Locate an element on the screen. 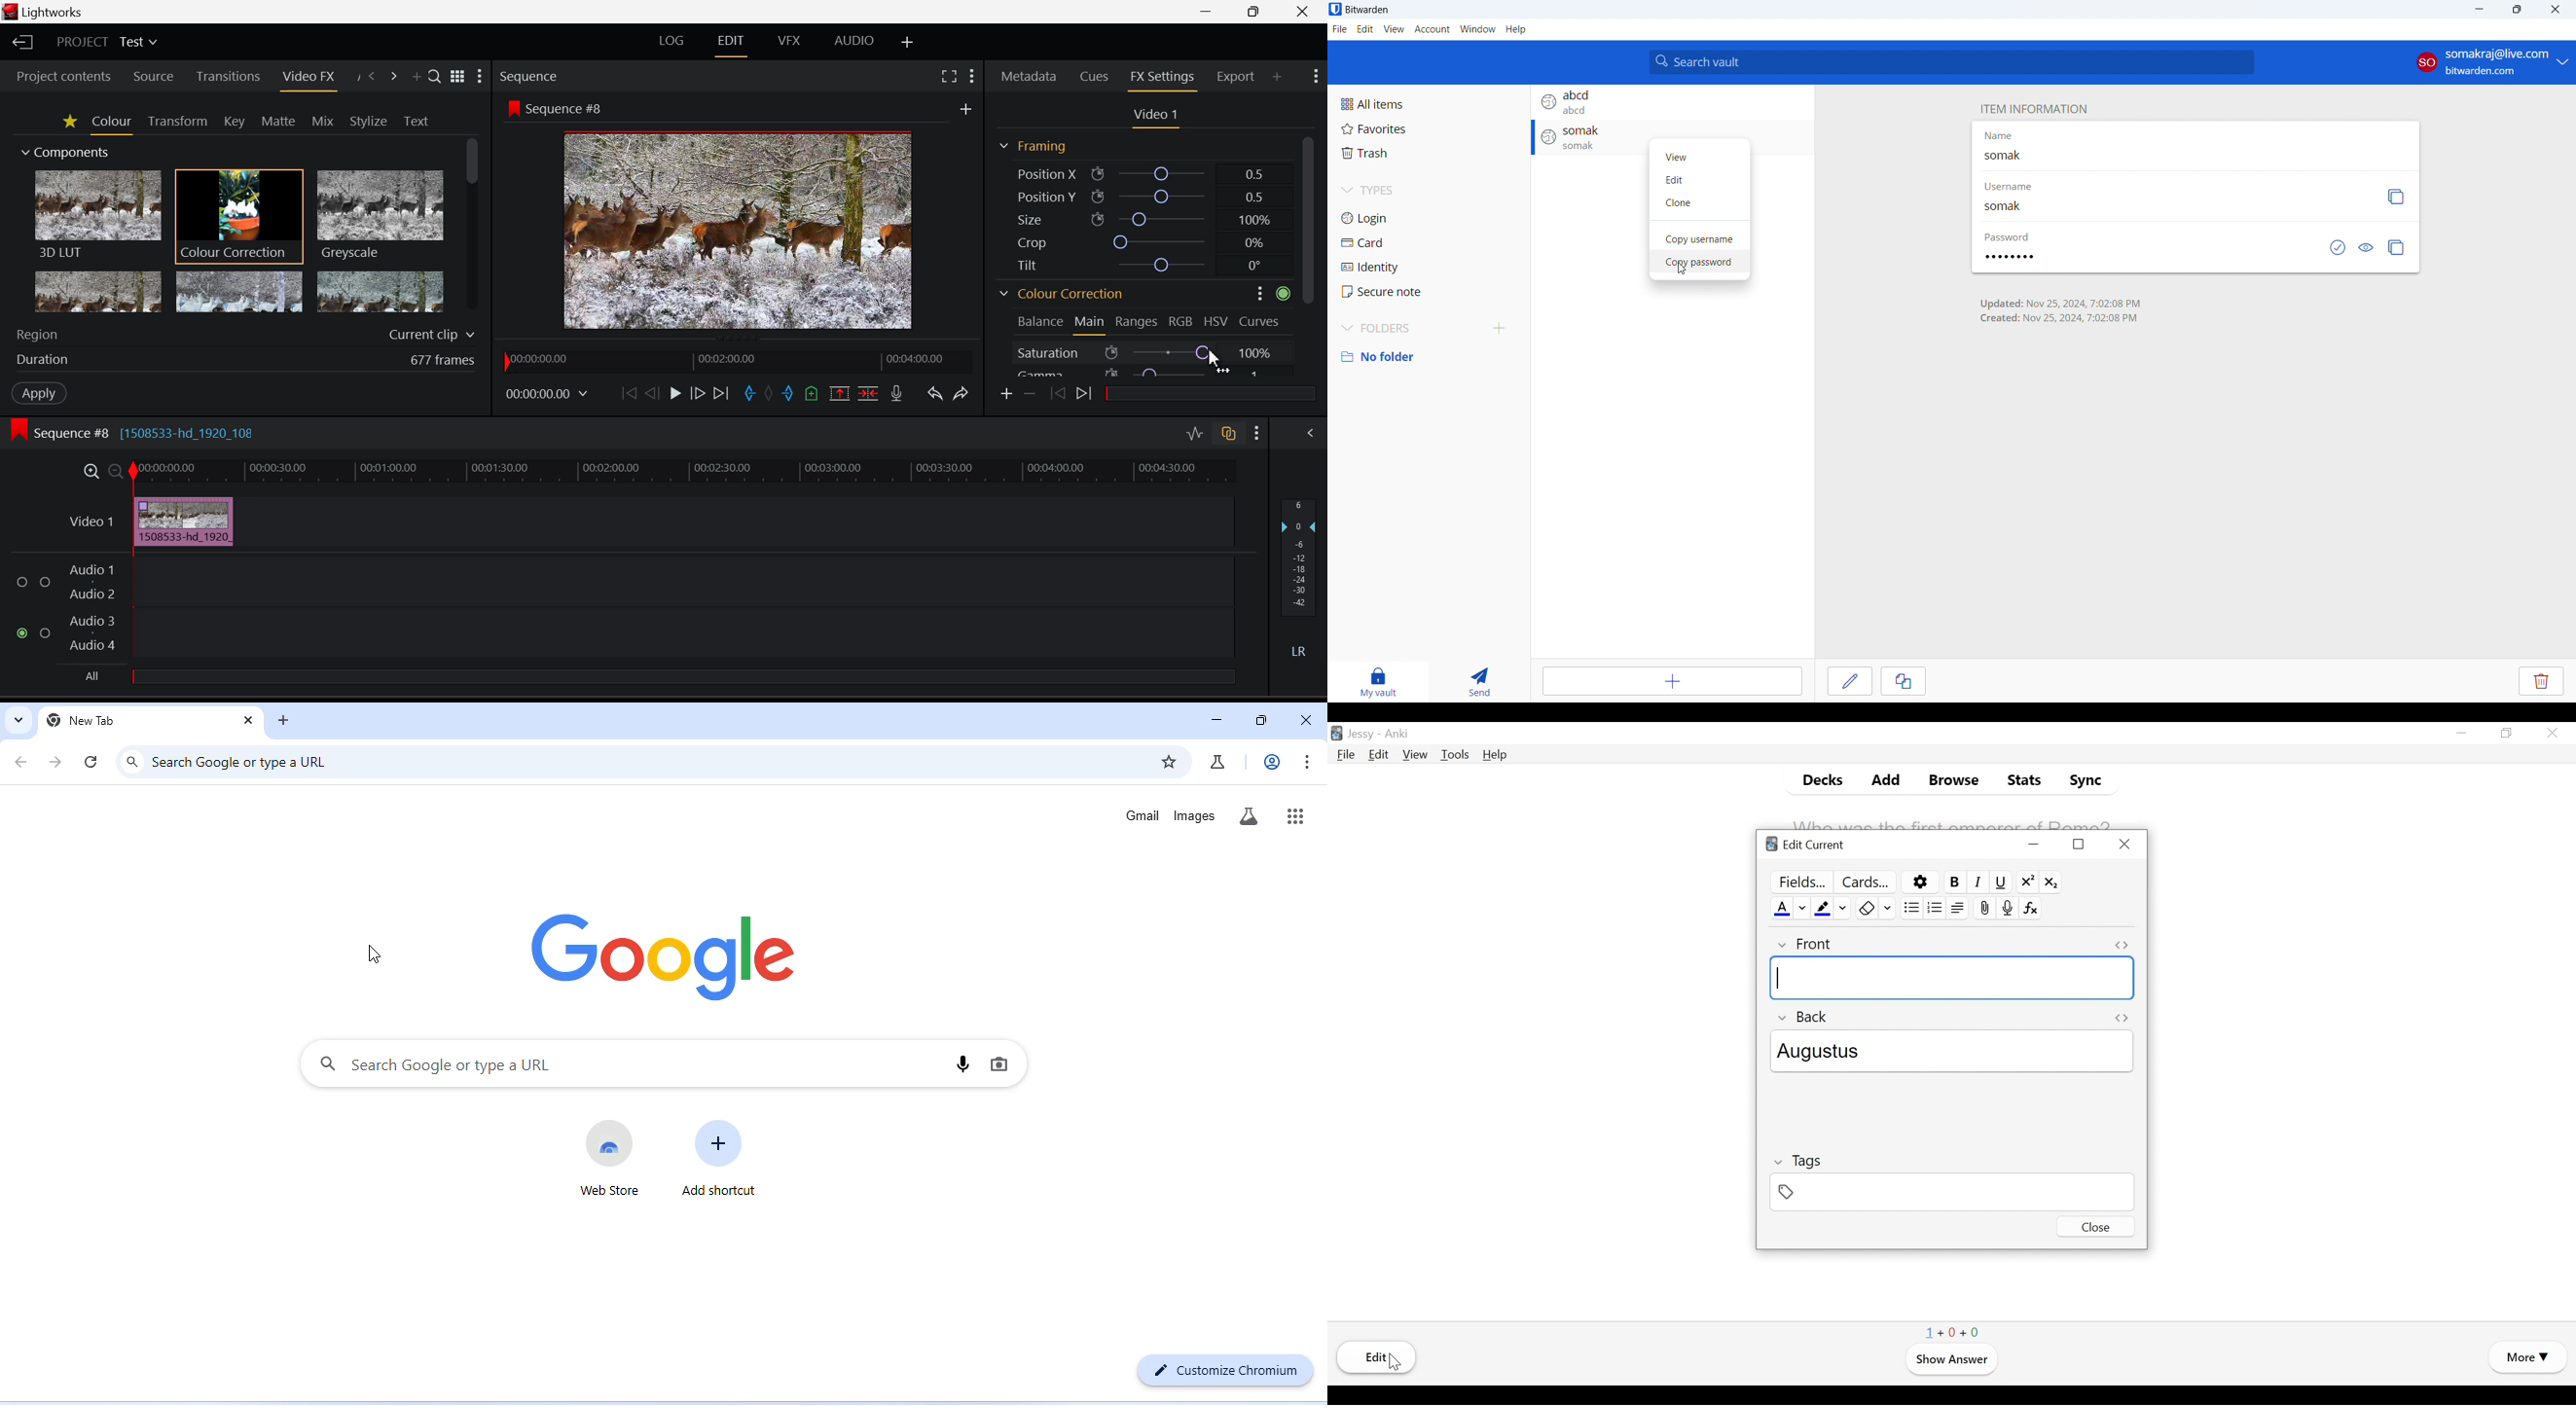  add shortcut is located at coordinates (719, 1160).